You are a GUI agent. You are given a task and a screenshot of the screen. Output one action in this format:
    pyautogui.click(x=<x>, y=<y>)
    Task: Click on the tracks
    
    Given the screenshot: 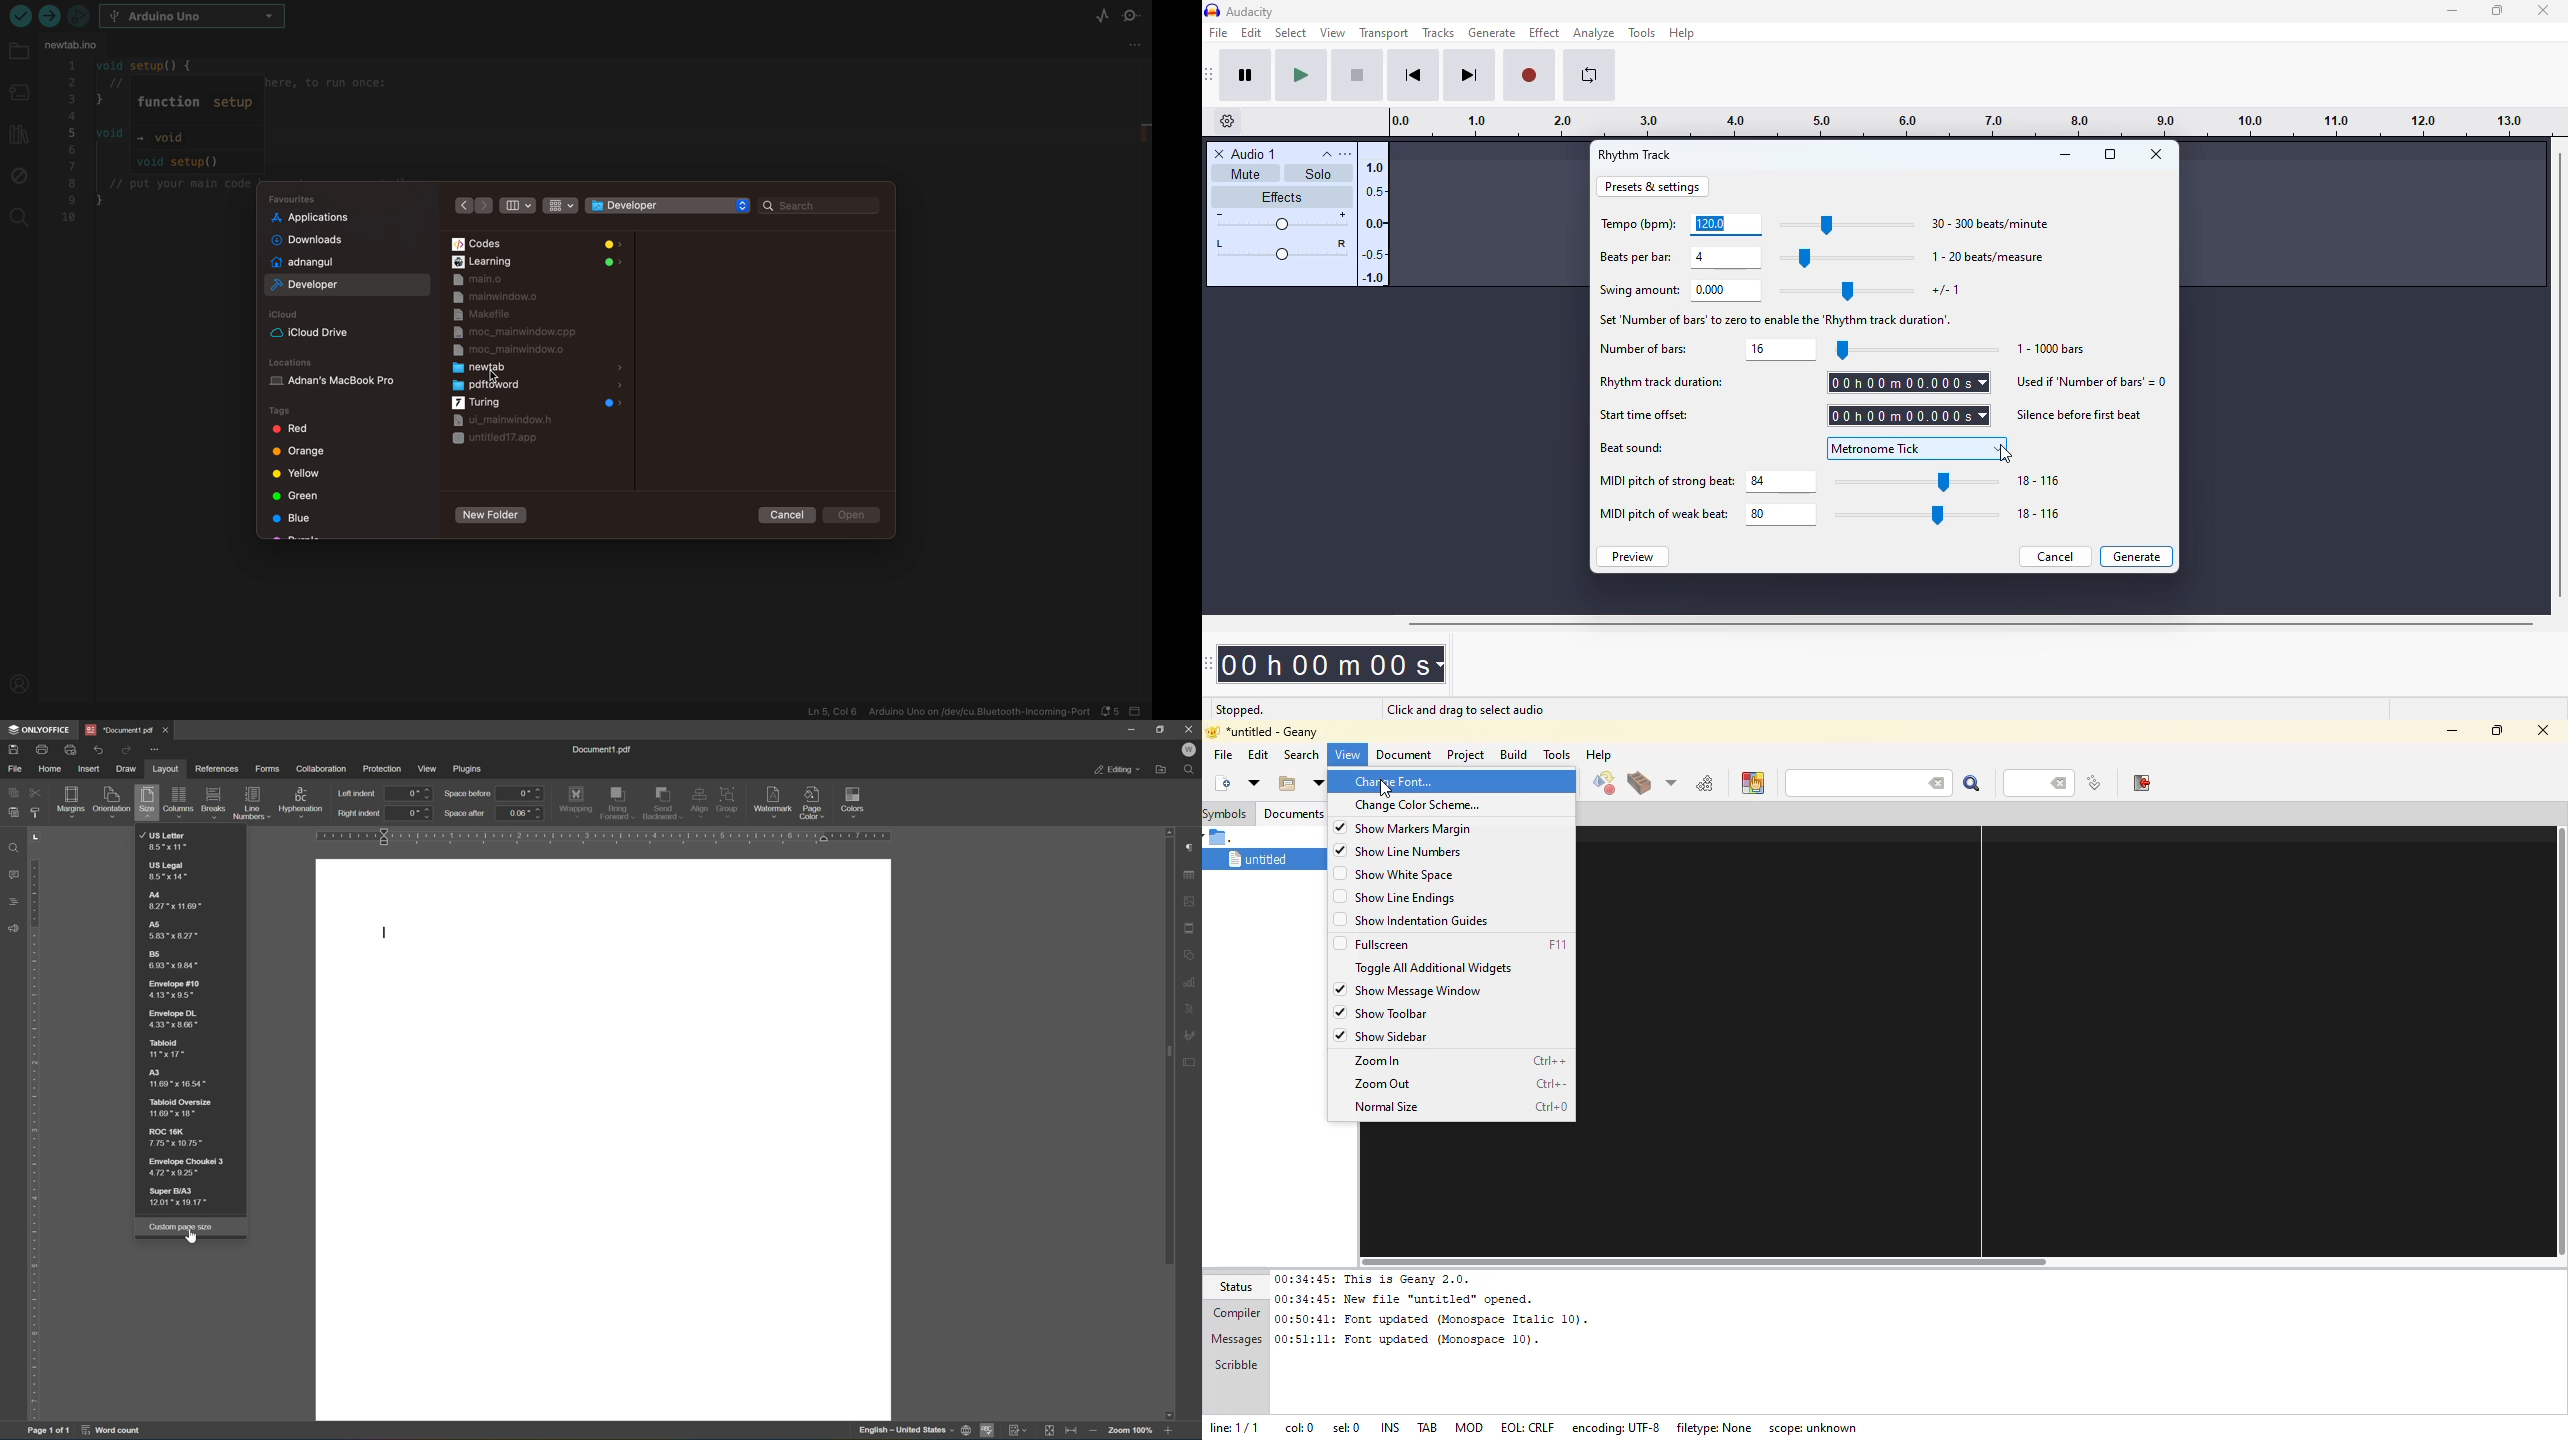 What is the action you would take?
    pyautogui.click(x=1438, y=32)
    